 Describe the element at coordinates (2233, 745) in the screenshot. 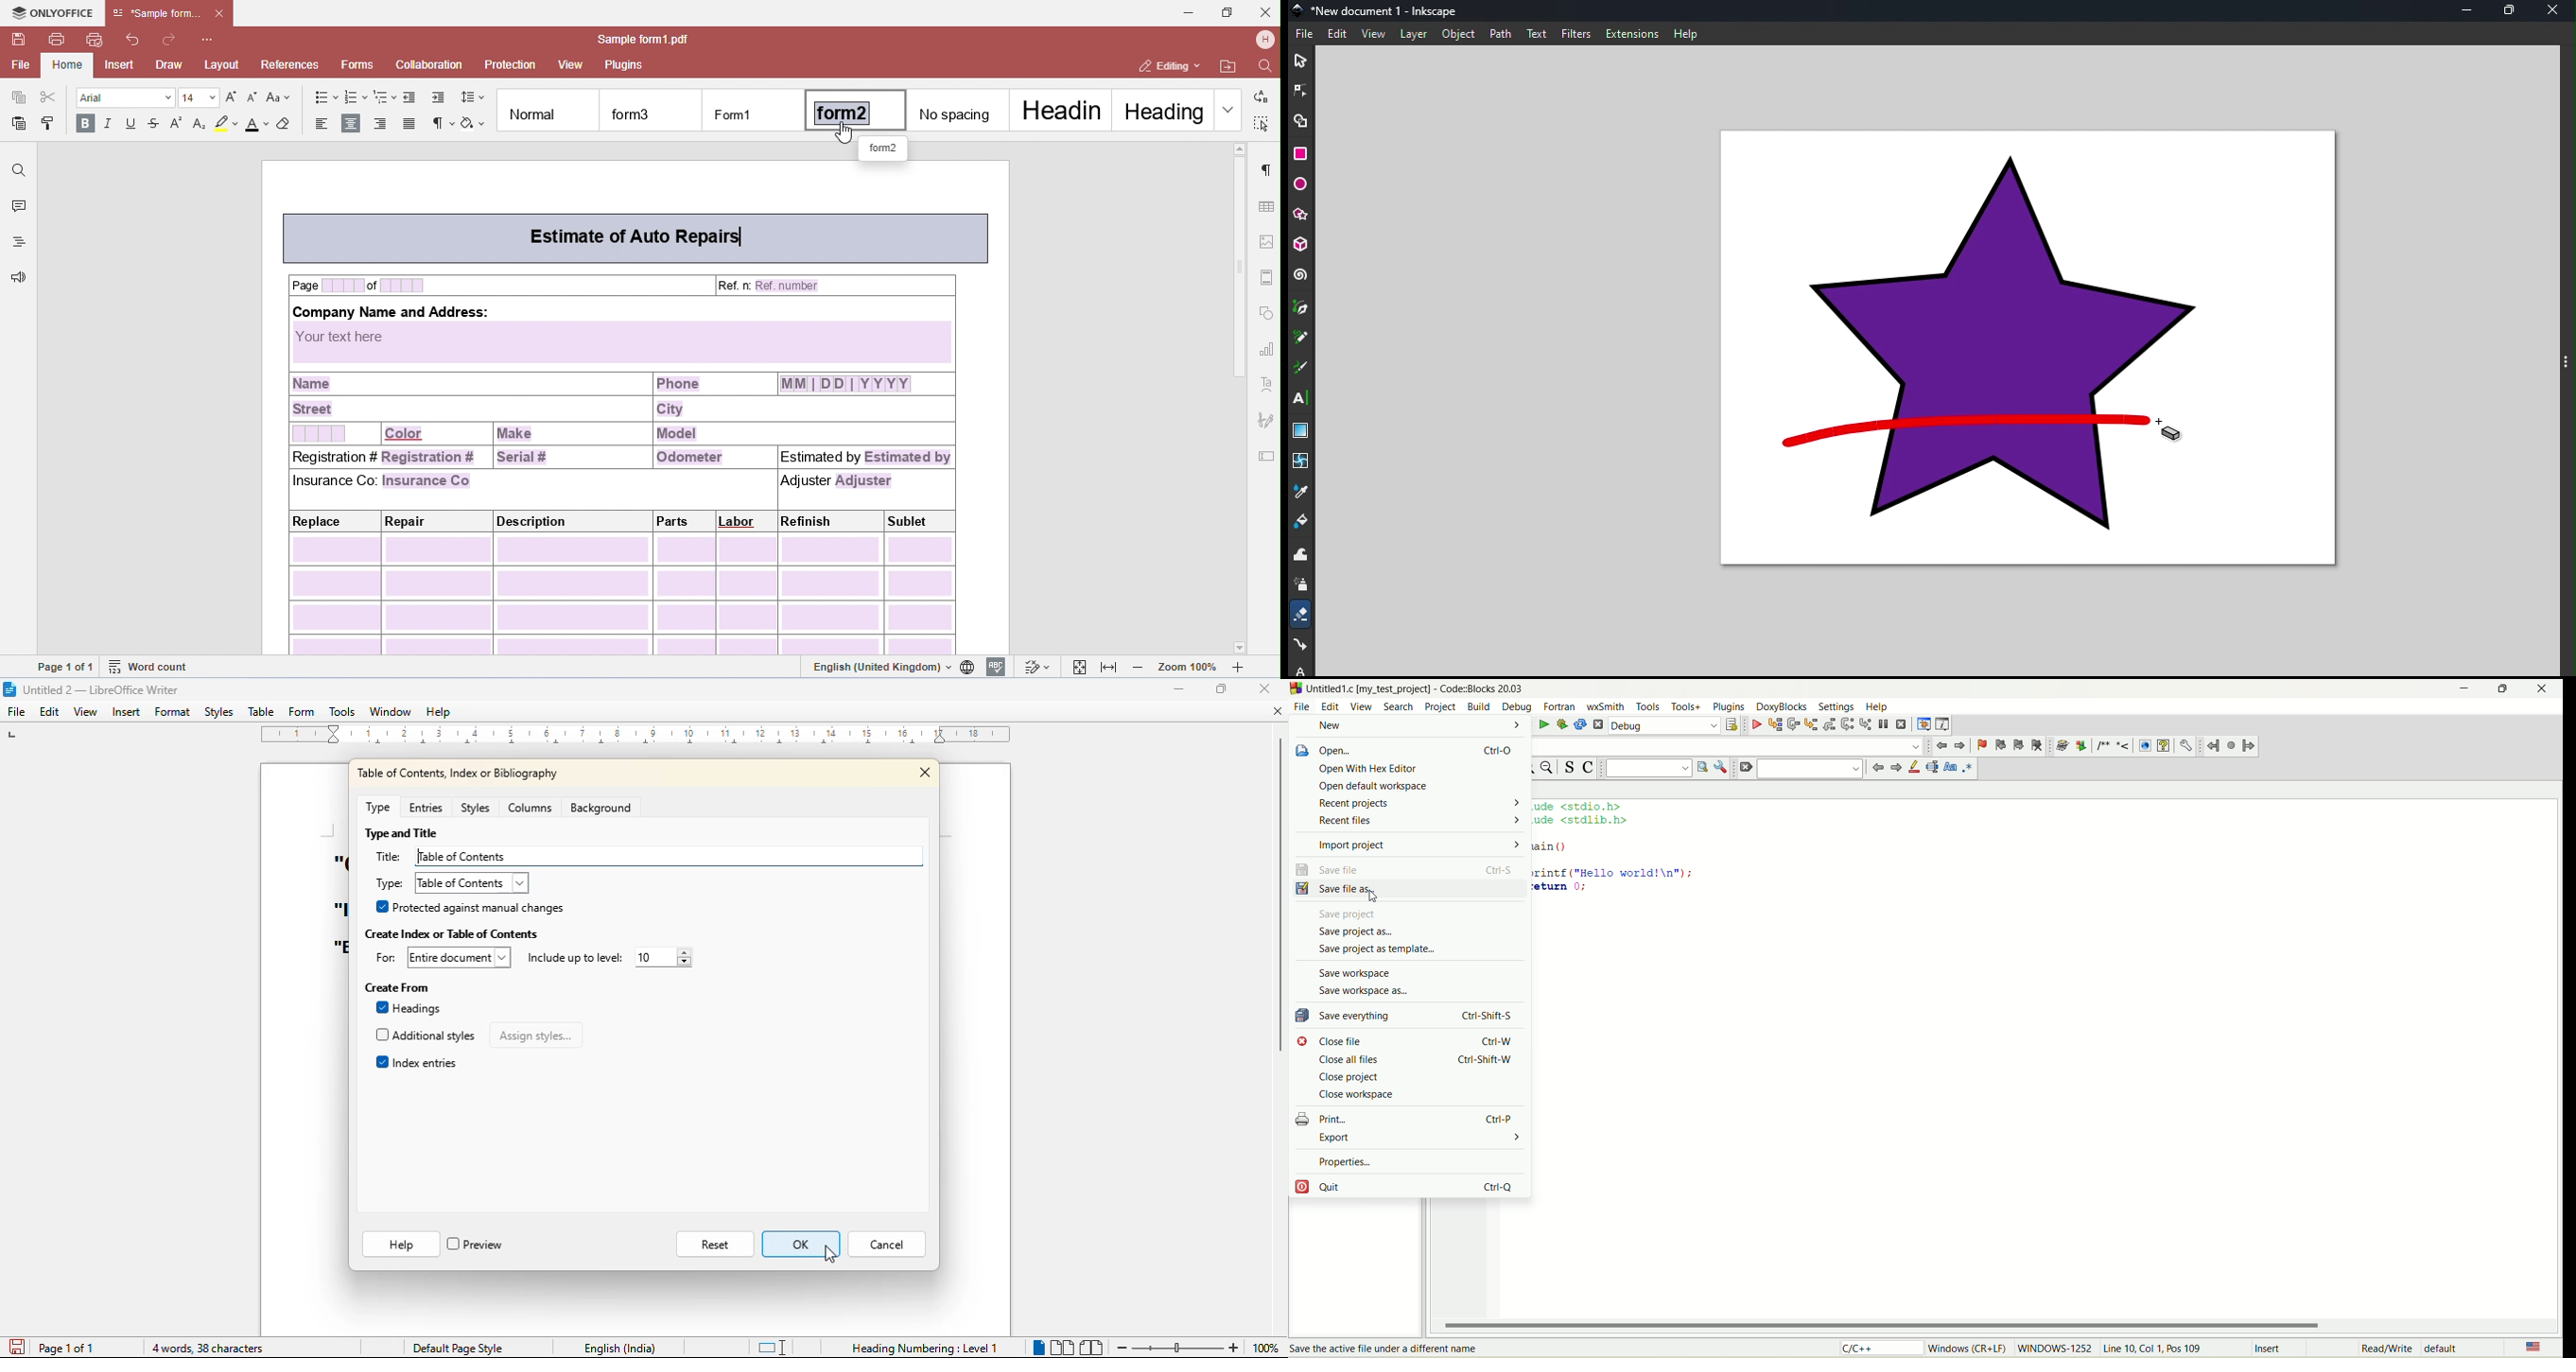

I see `last jump` at that location.